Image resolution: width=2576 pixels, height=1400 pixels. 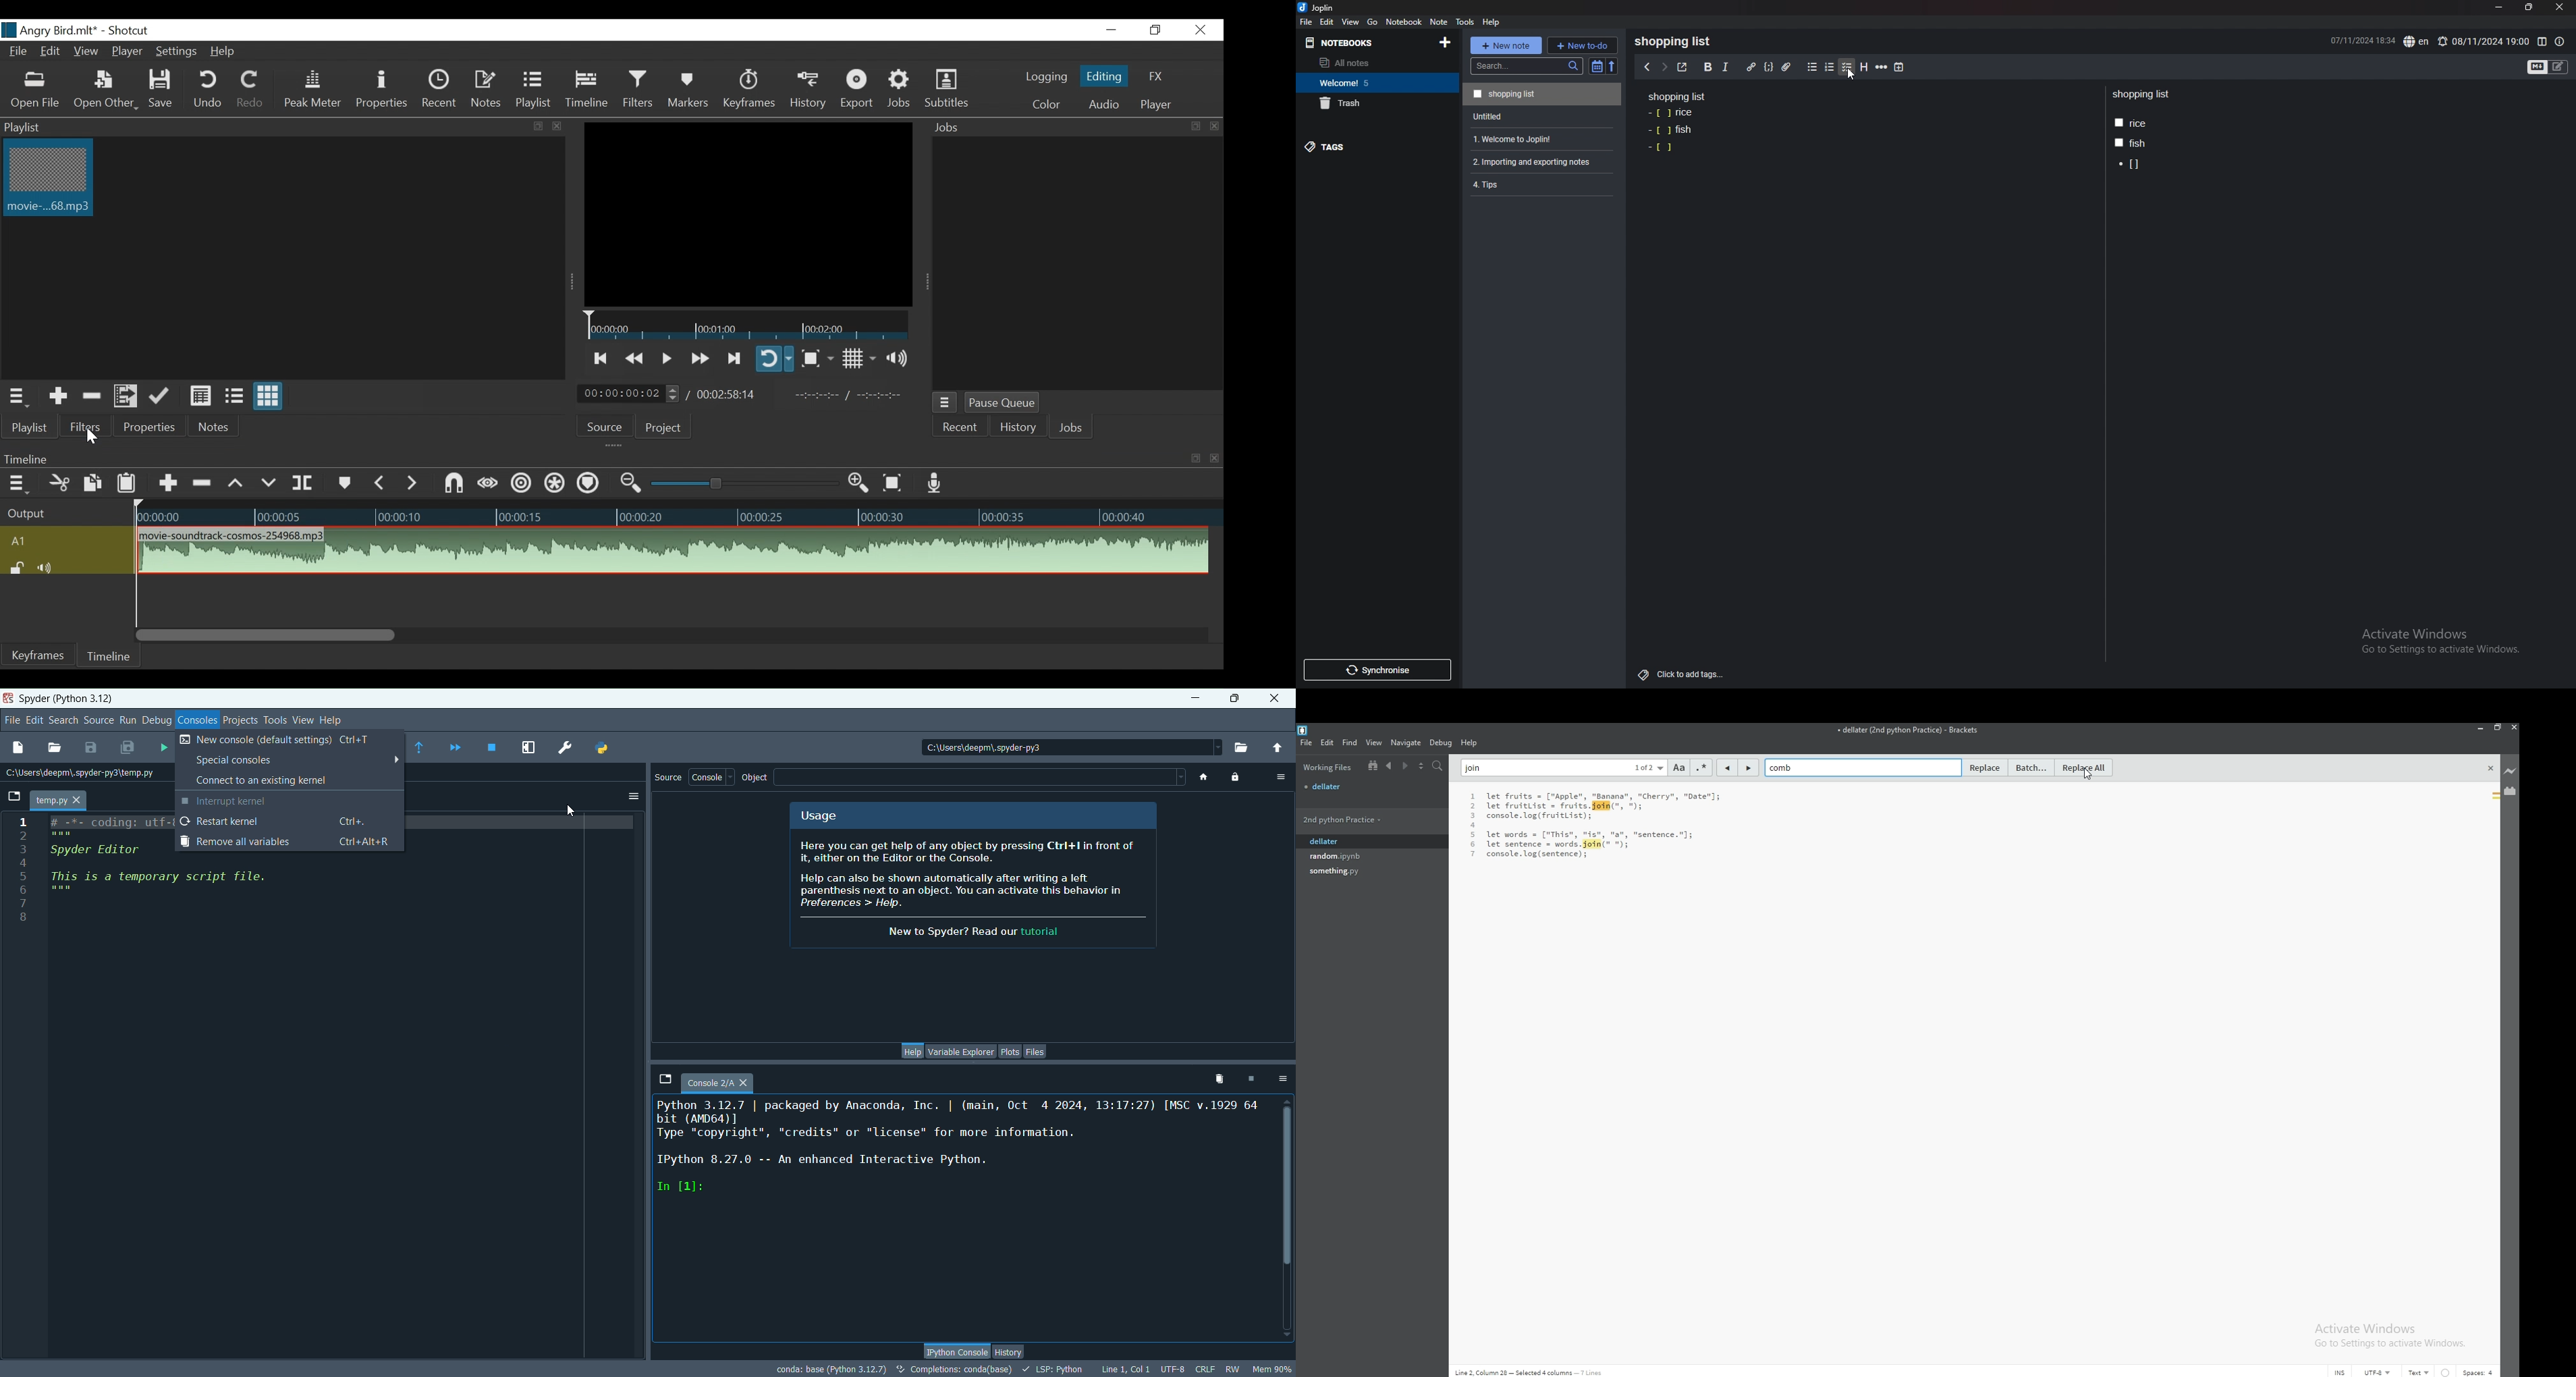 What do you see at coordinates (52, 53) in the screenshot?
I see `Edit` at bounding box center [52, 53].